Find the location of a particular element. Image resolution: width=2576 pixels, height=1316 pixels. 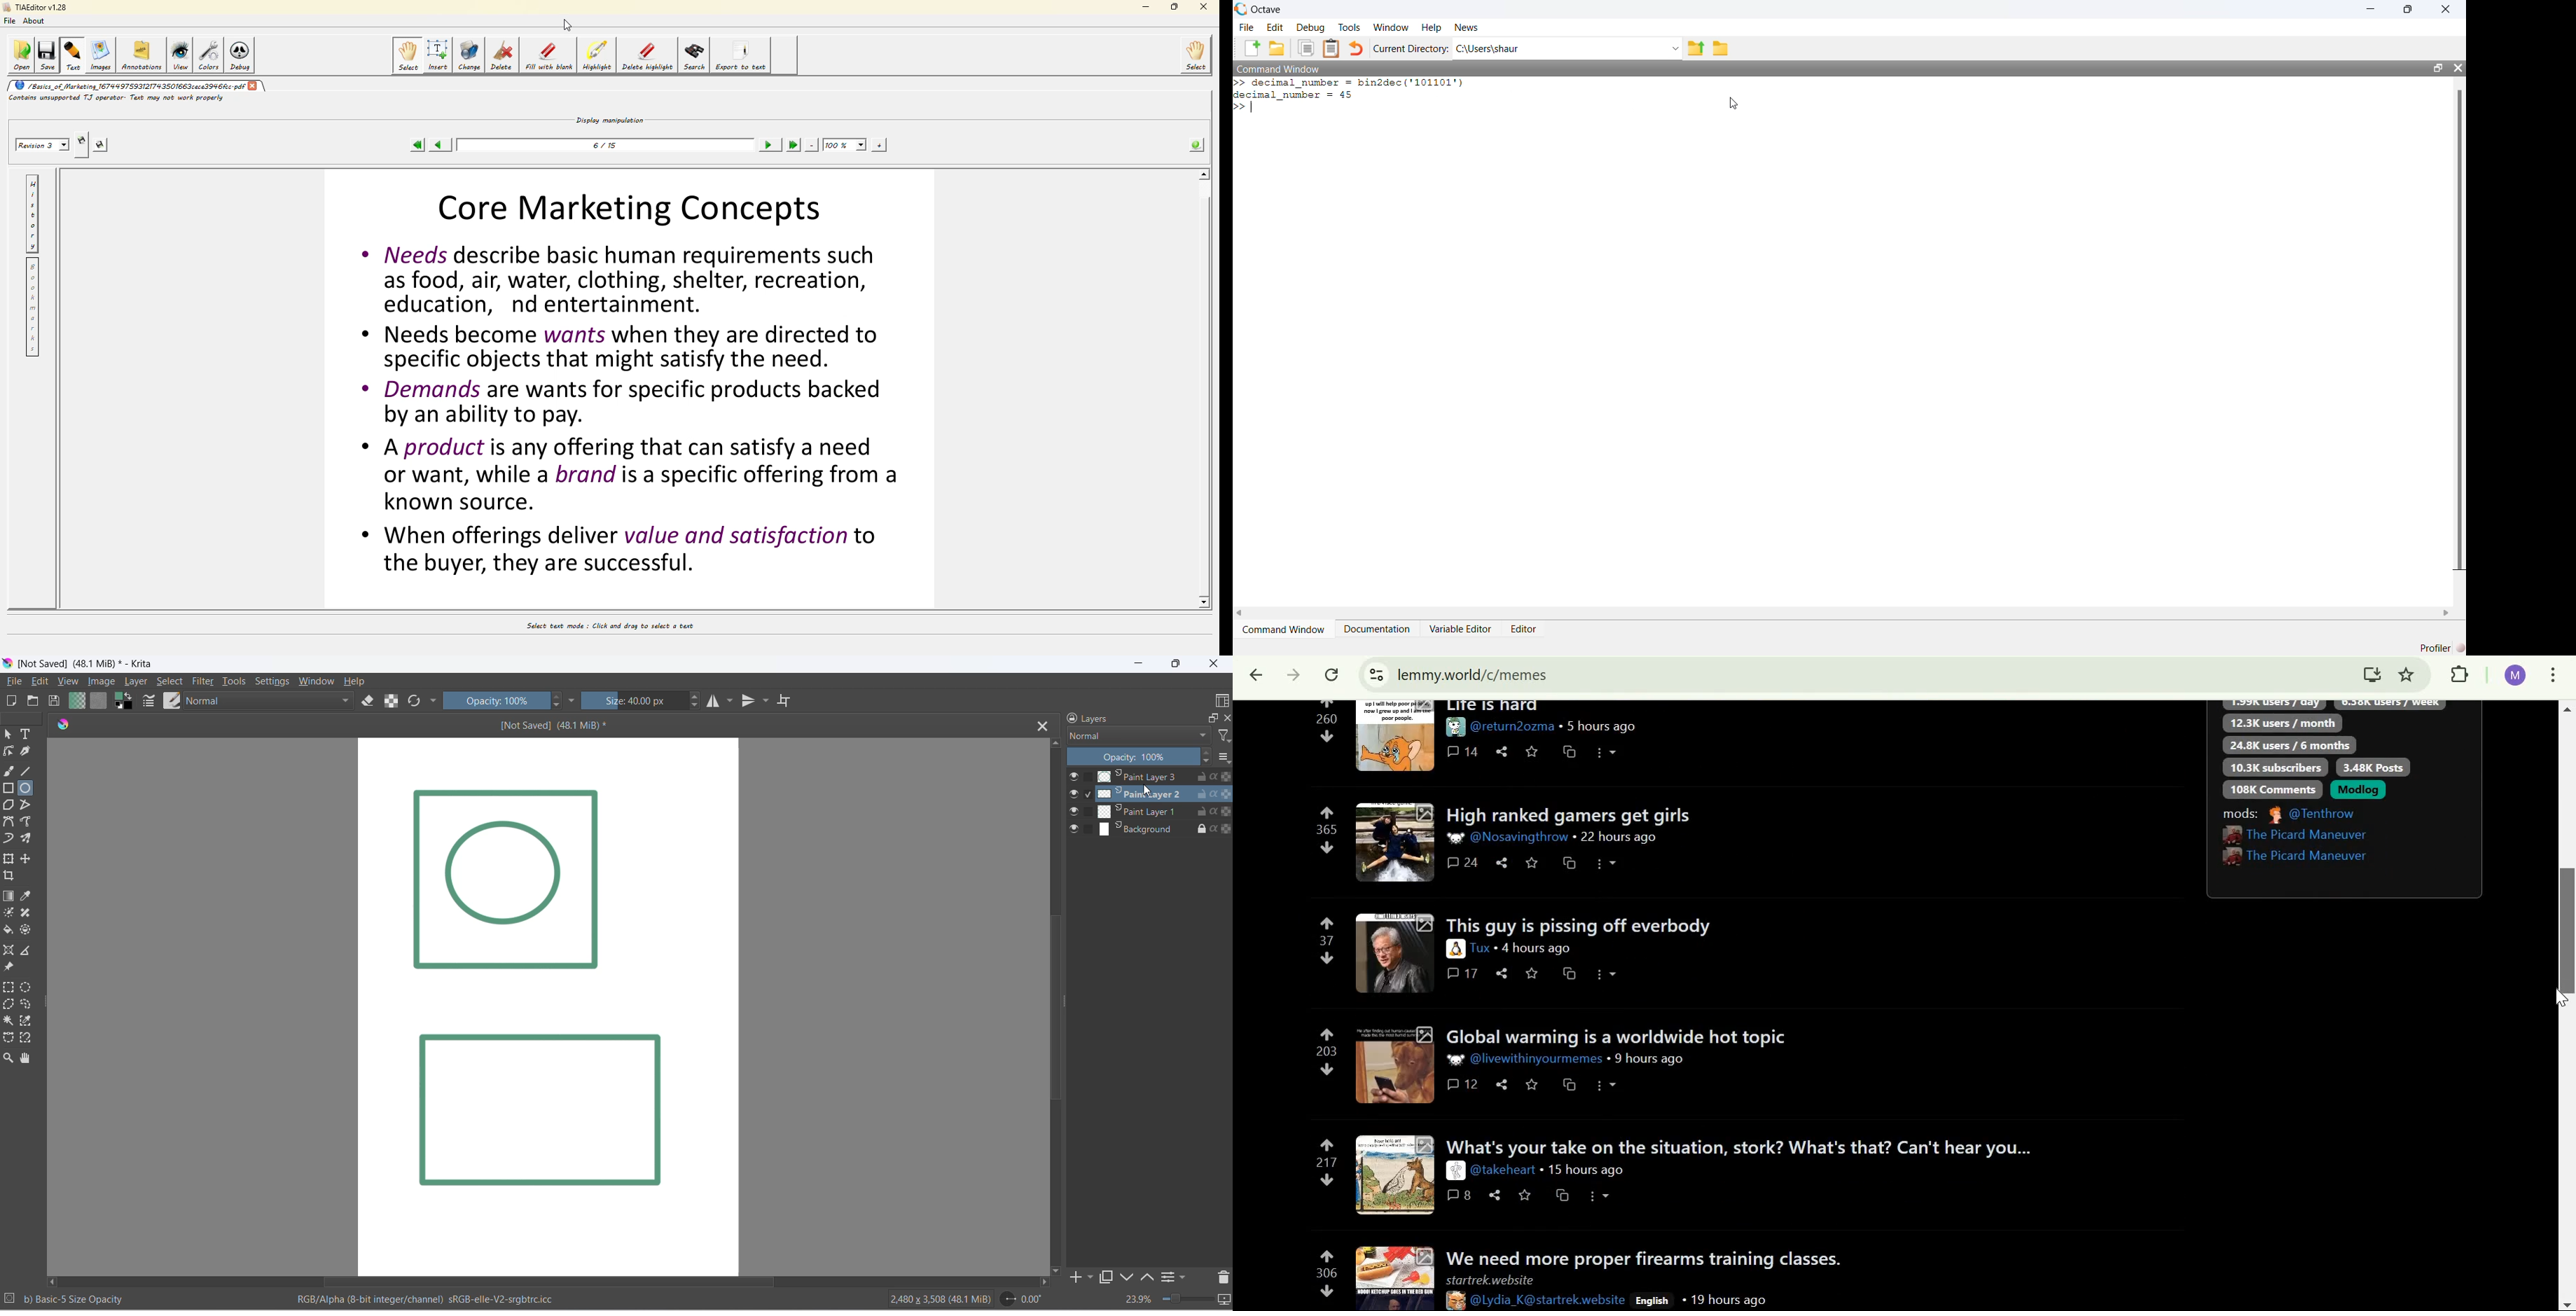

save is located at coordinates (1531, 974).